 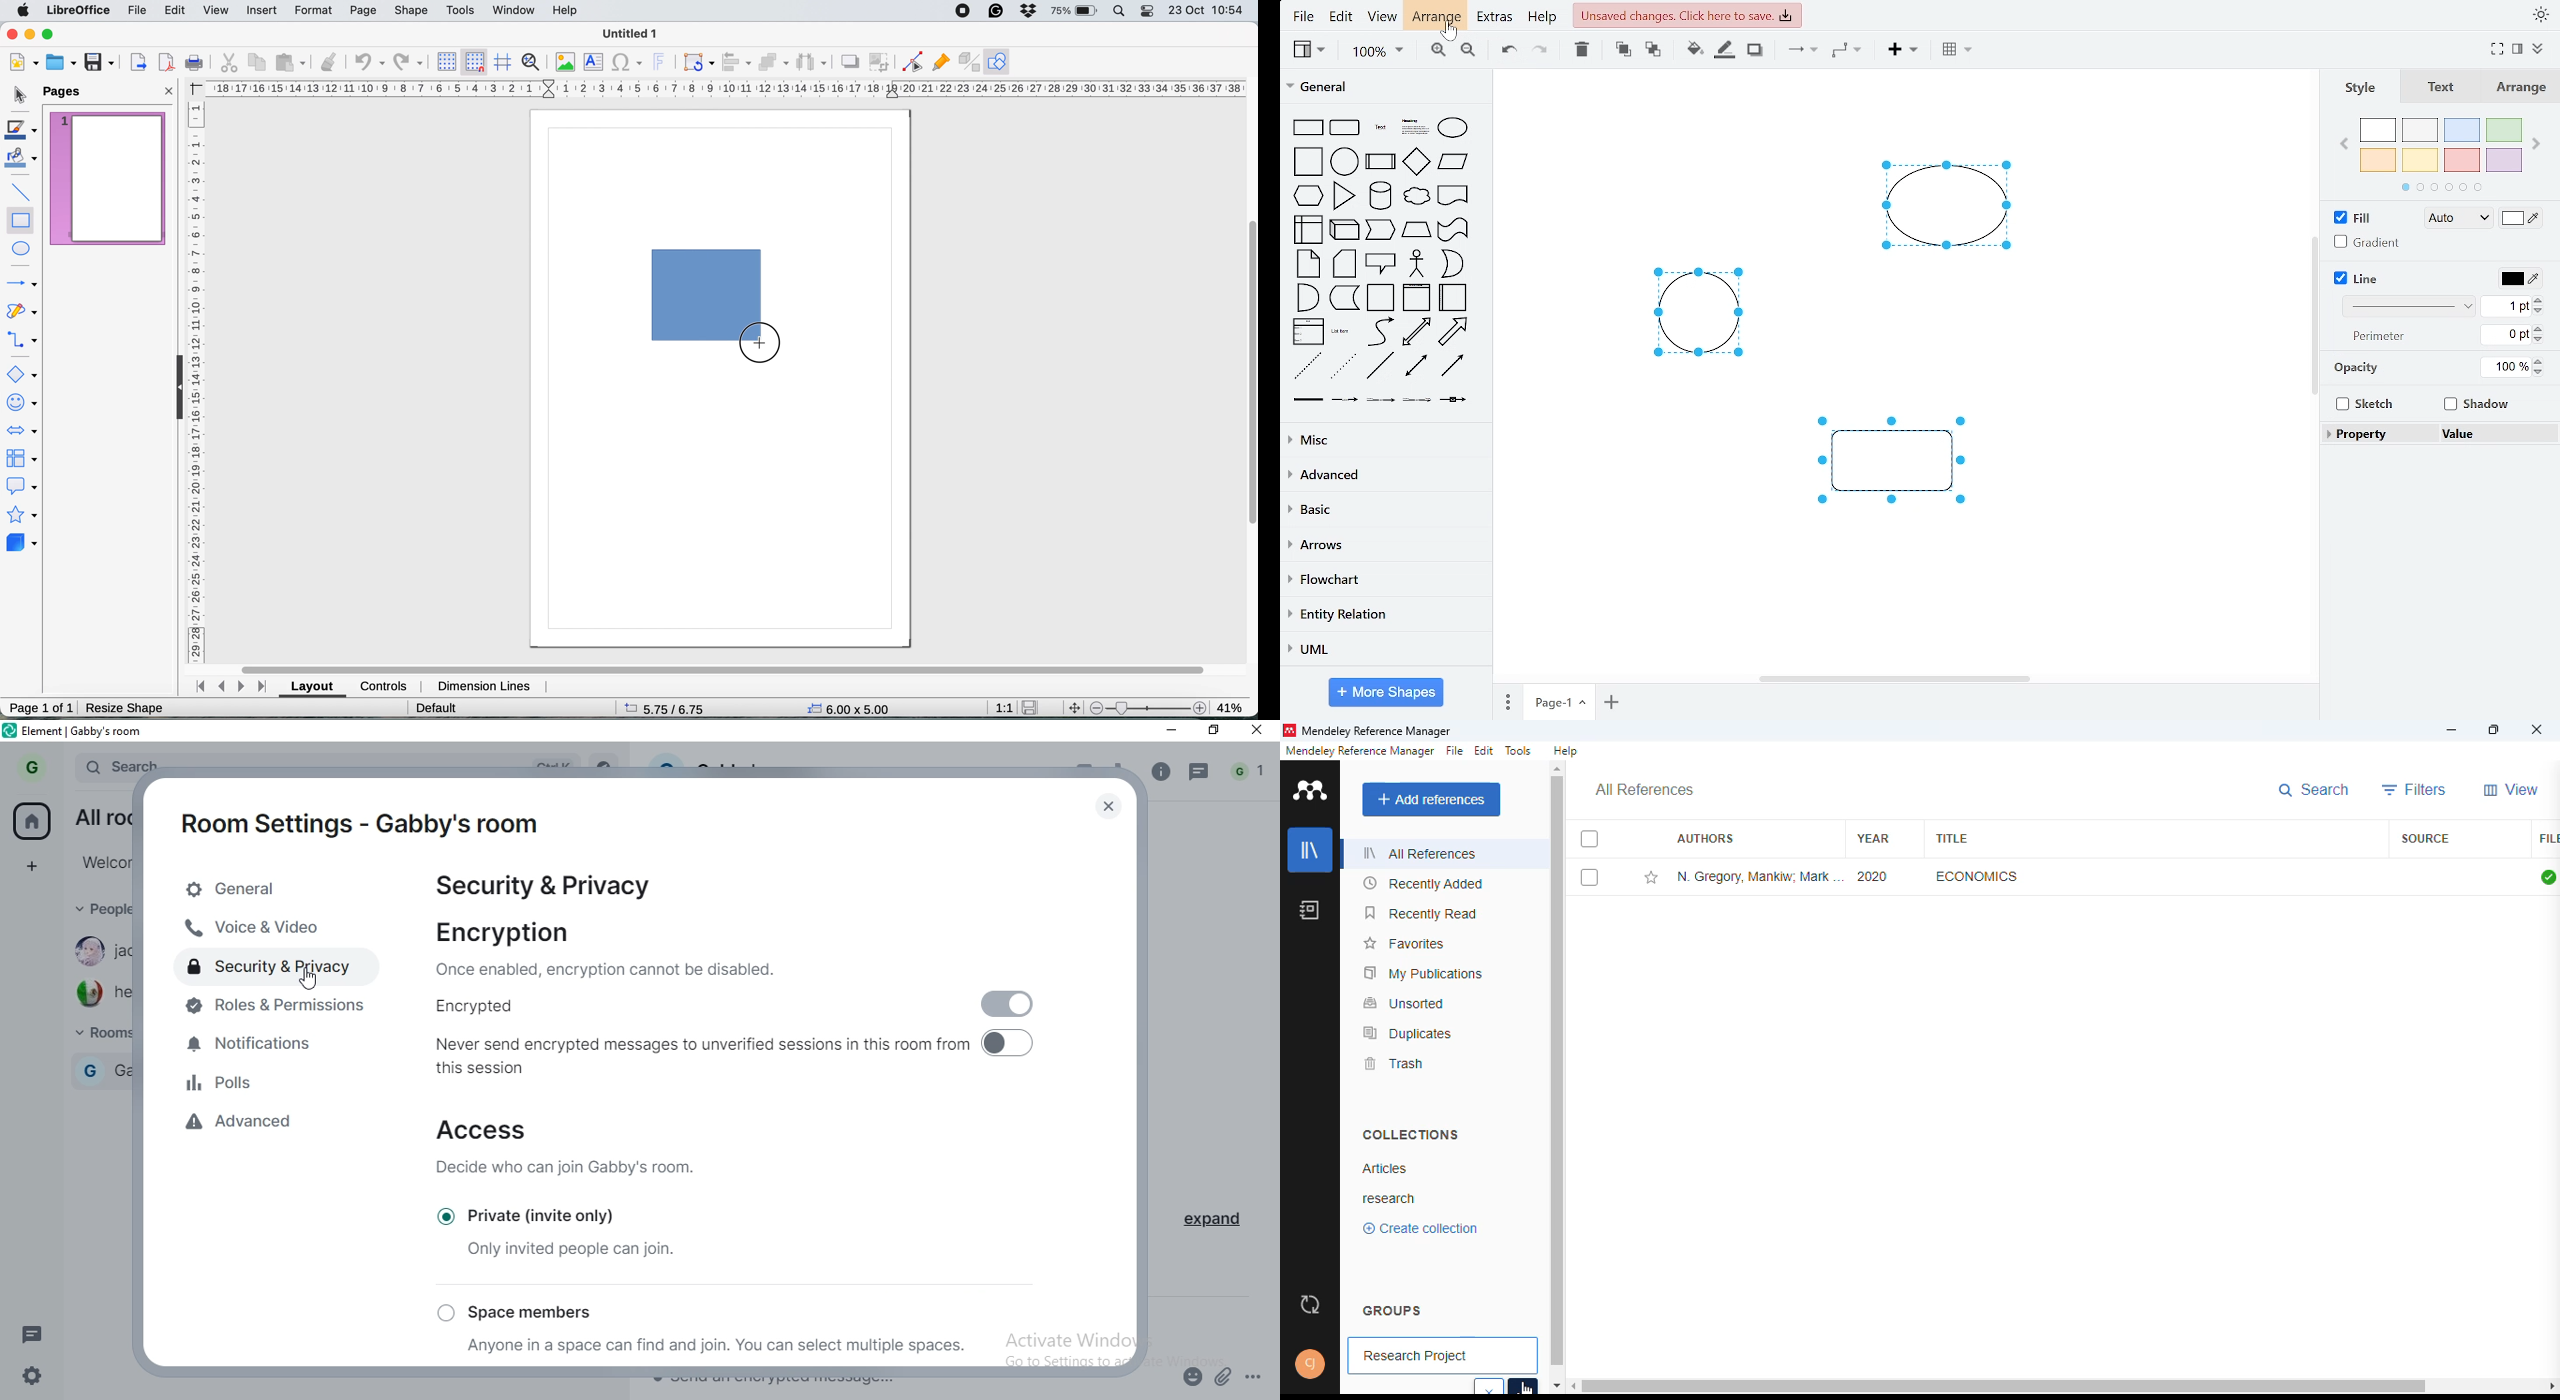 I want to click on library, so click(x=1310, y=849).